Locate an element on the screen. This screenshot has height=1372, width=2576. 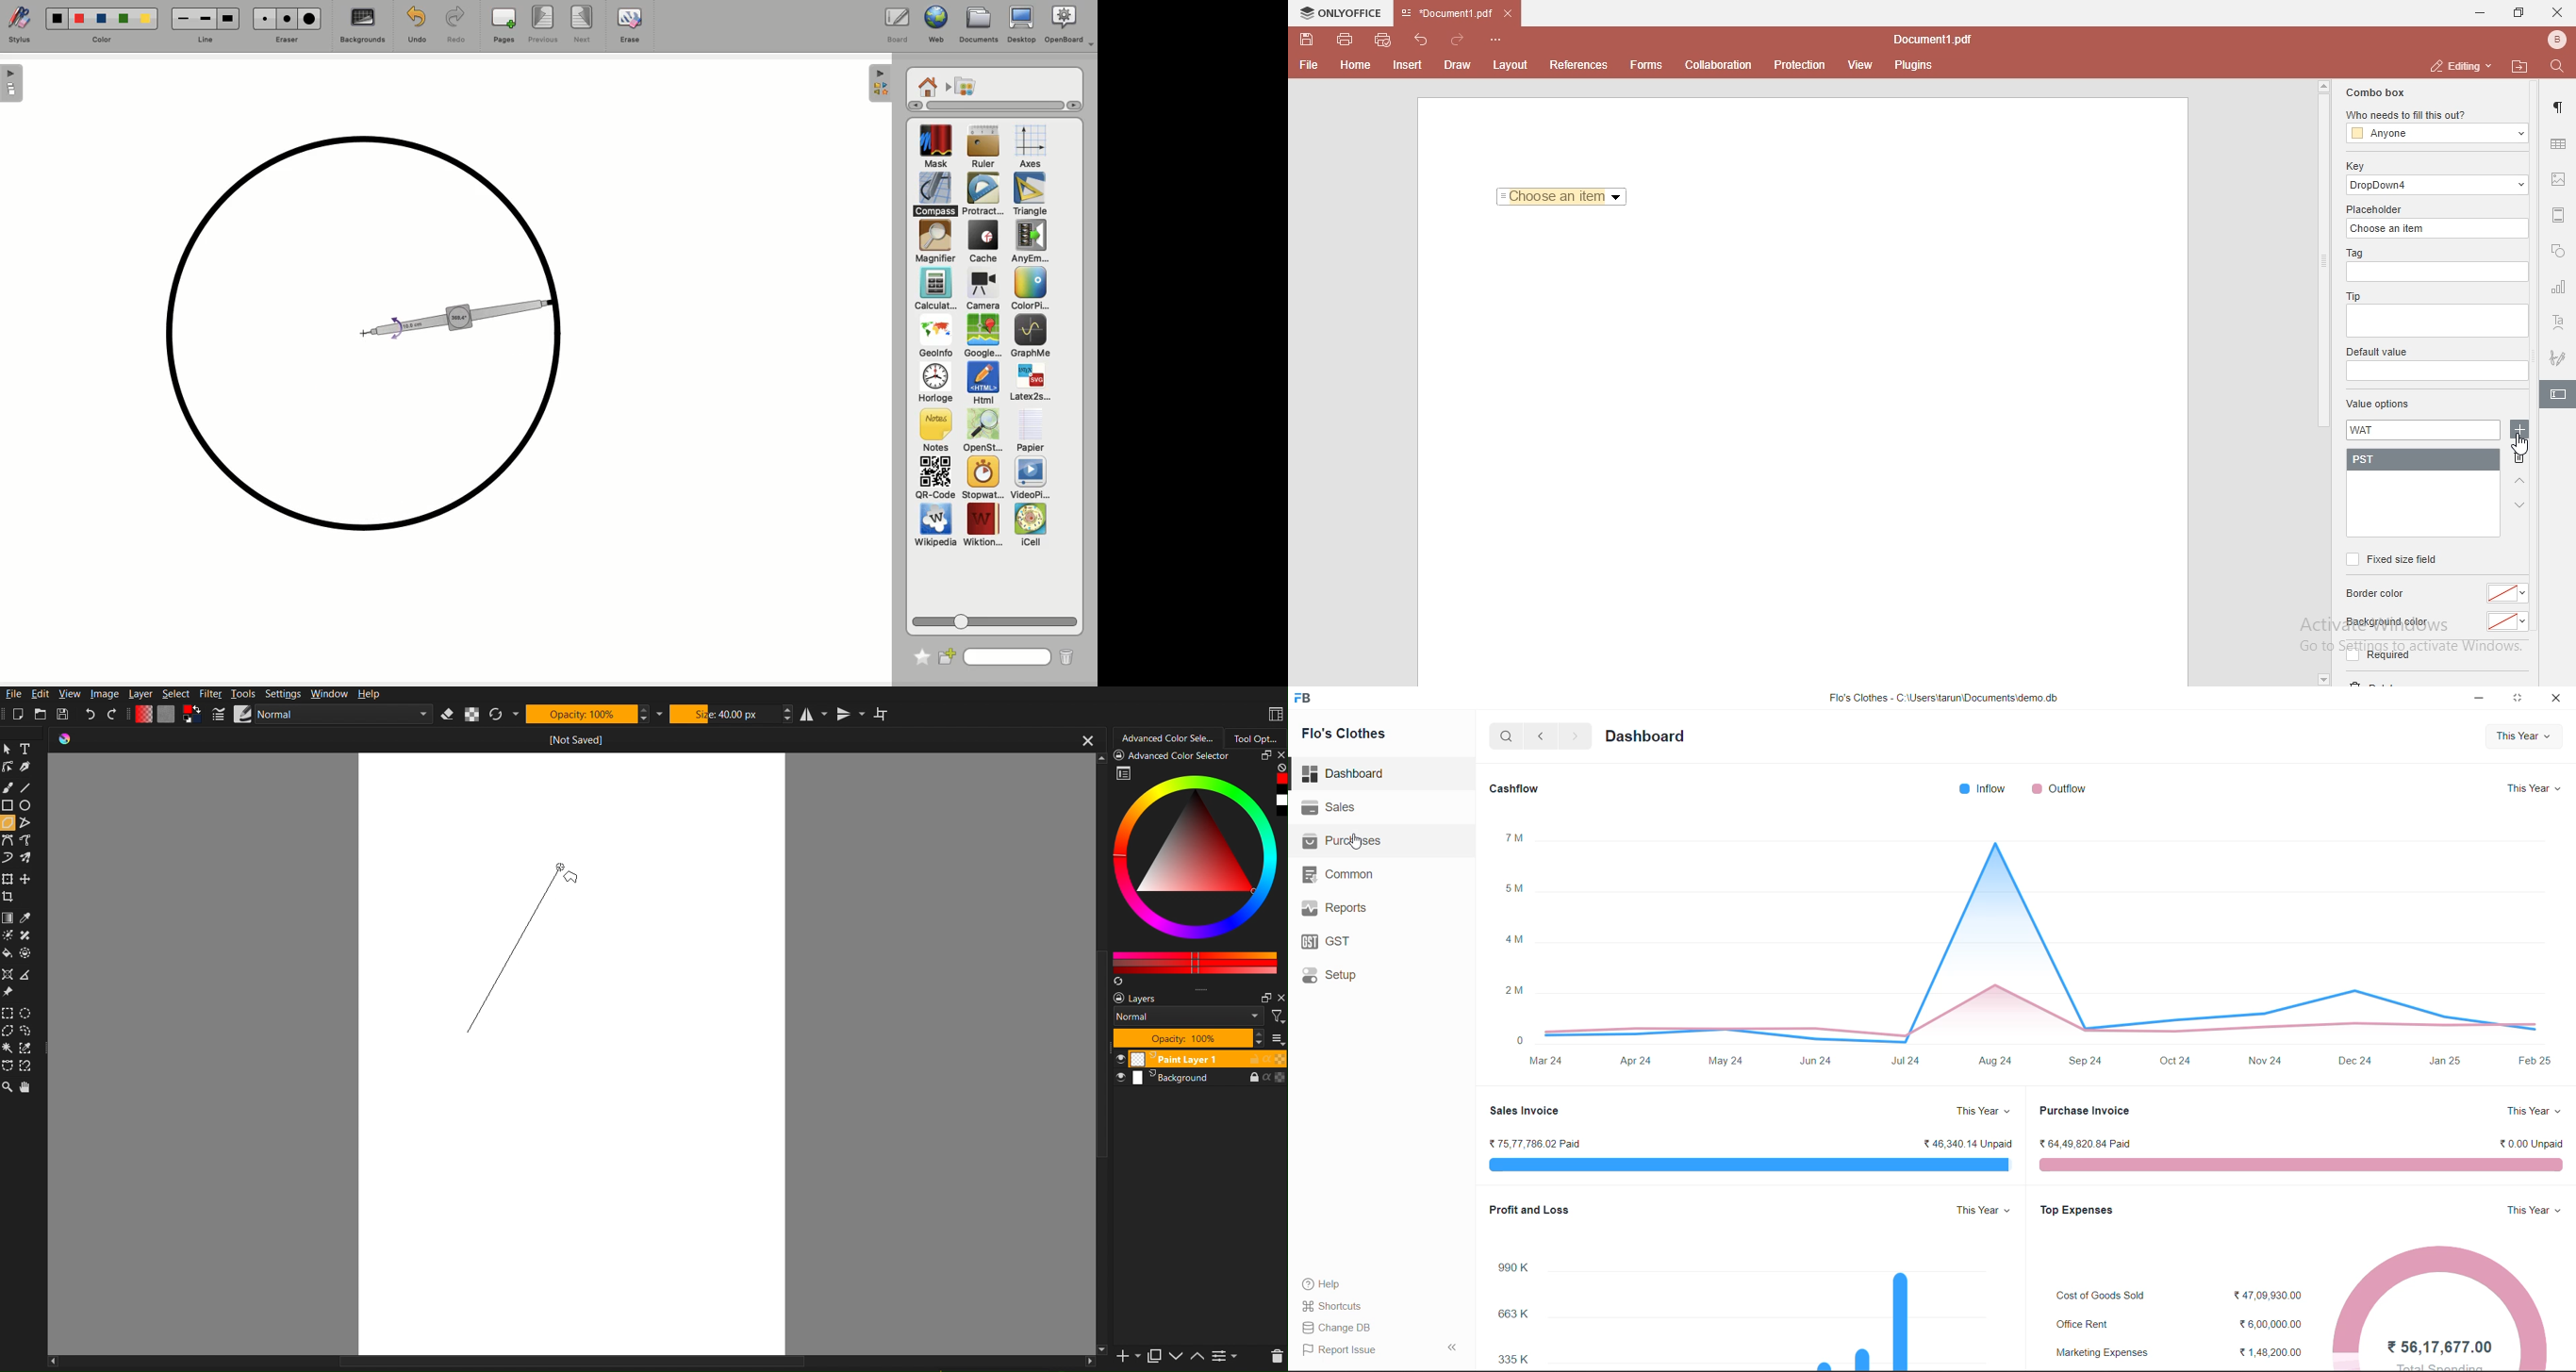
663 K is located at coordinates (1516, 1316).